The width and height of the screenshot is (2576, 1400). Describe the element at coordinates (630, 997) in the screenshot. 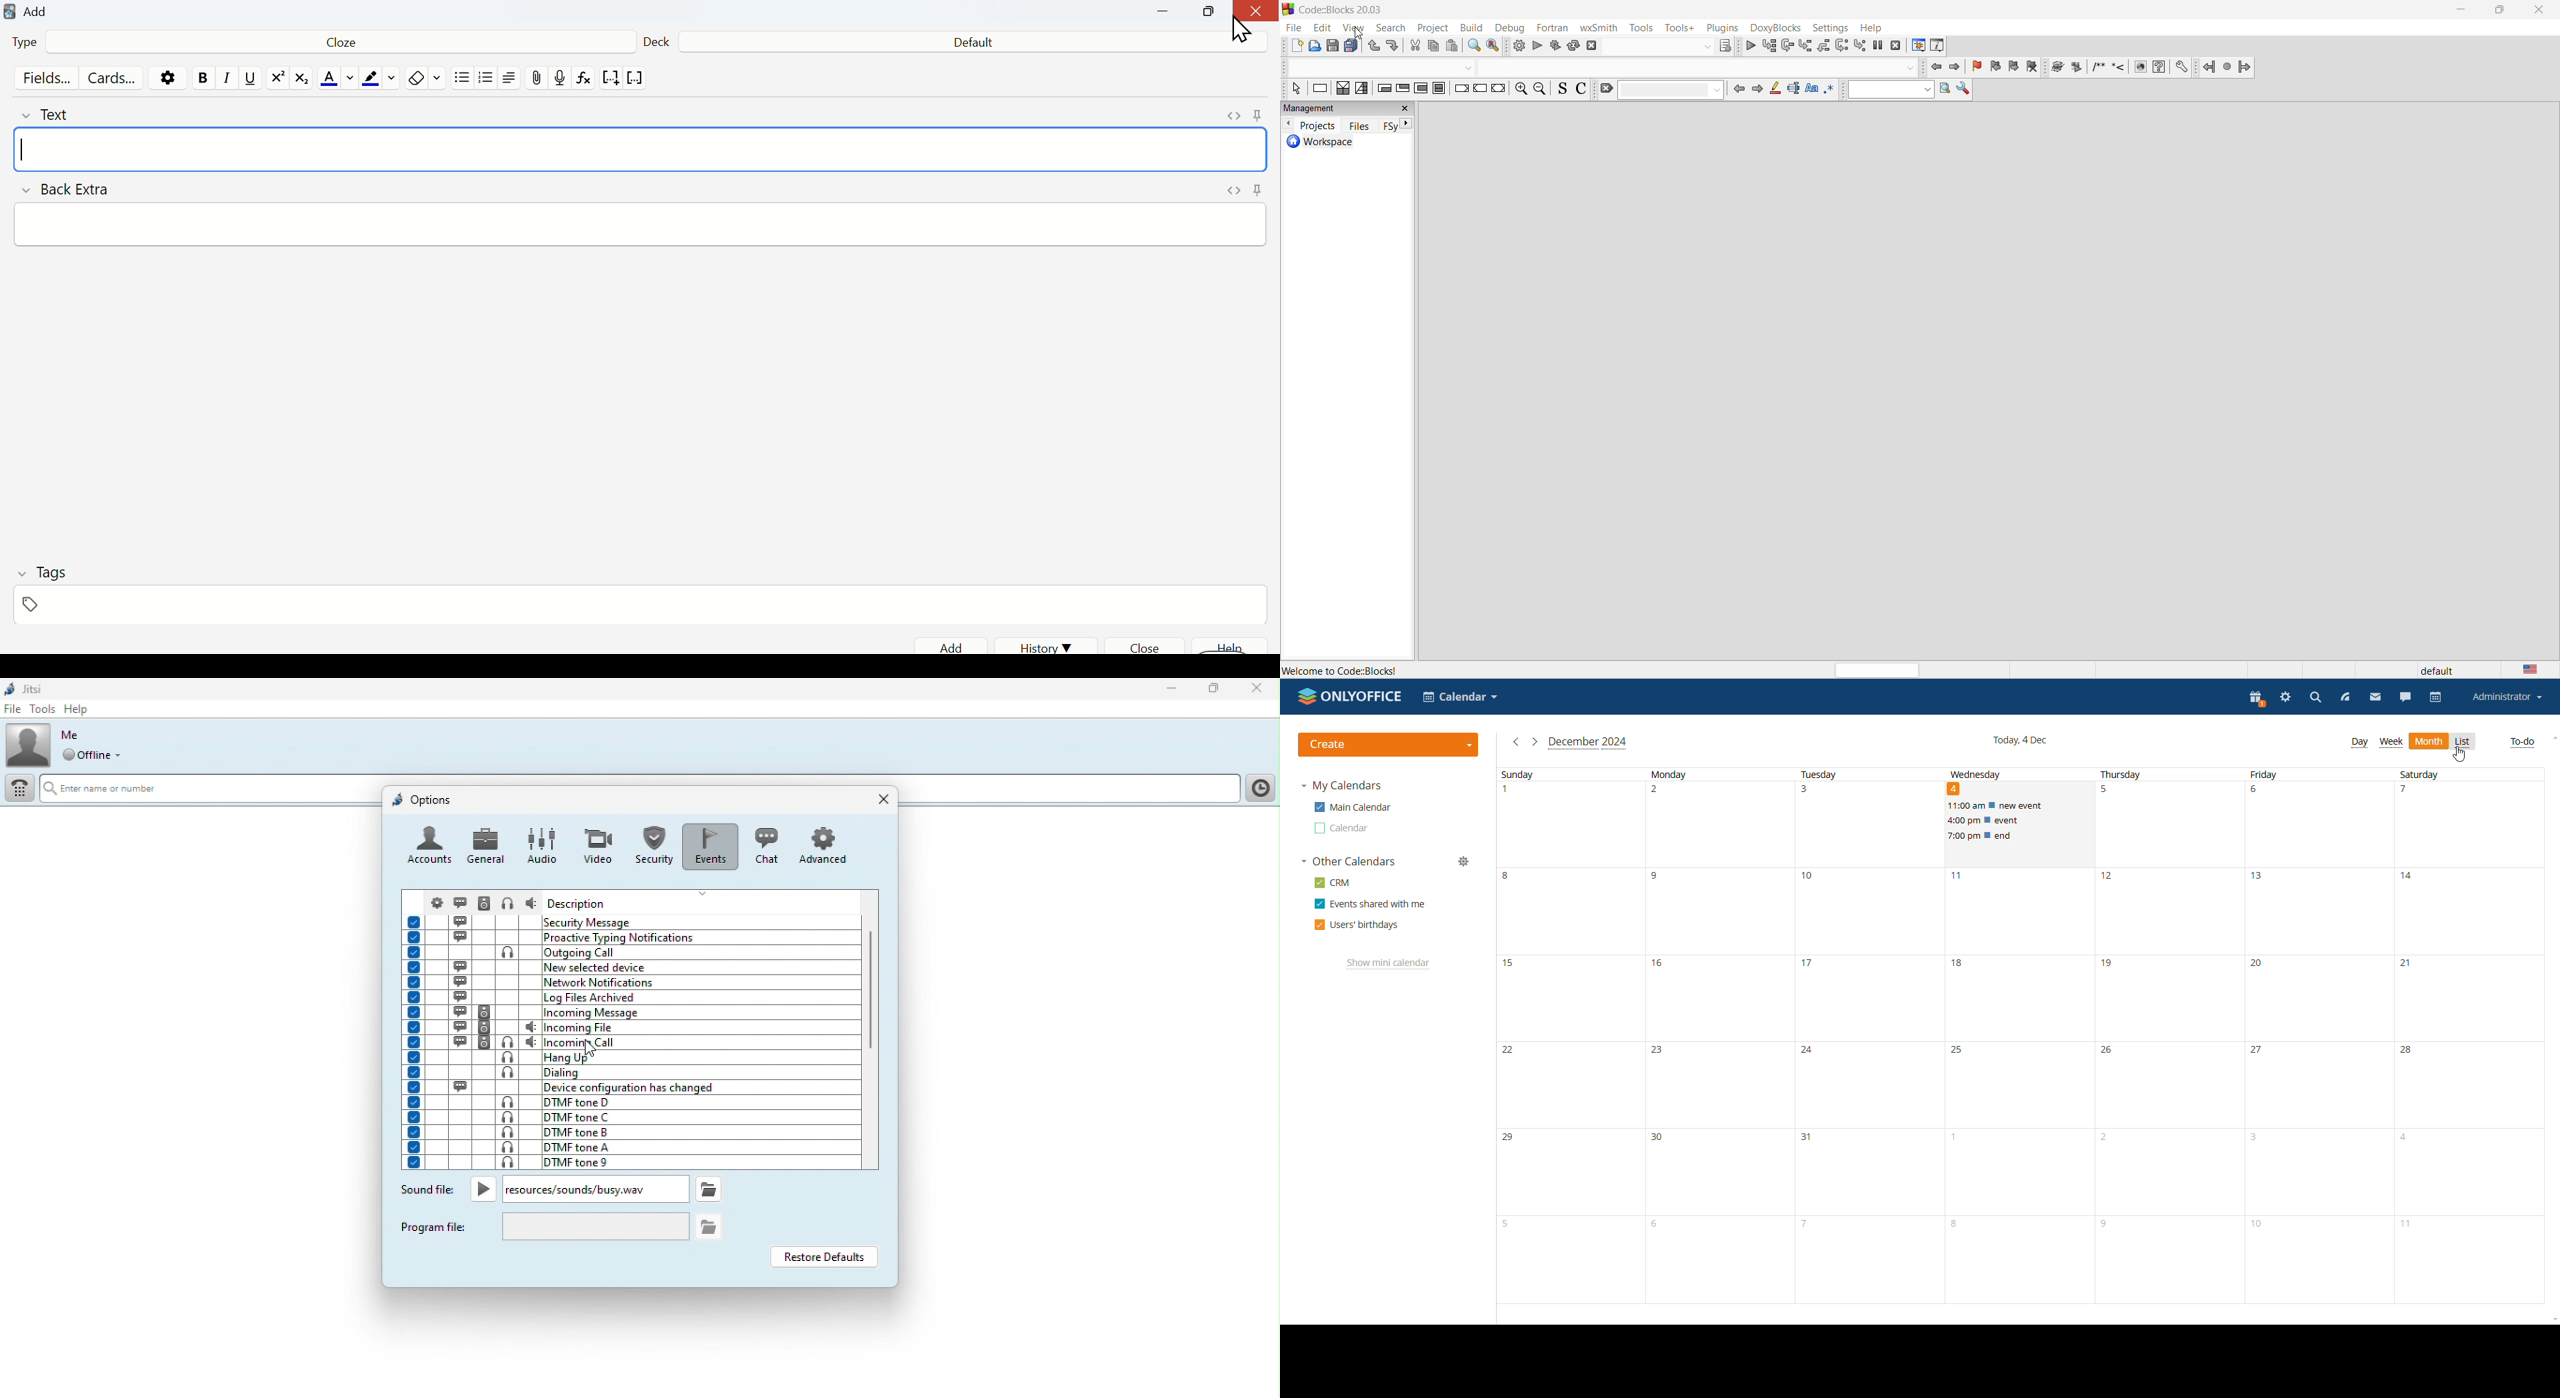

I see `log files archived ` at that location.